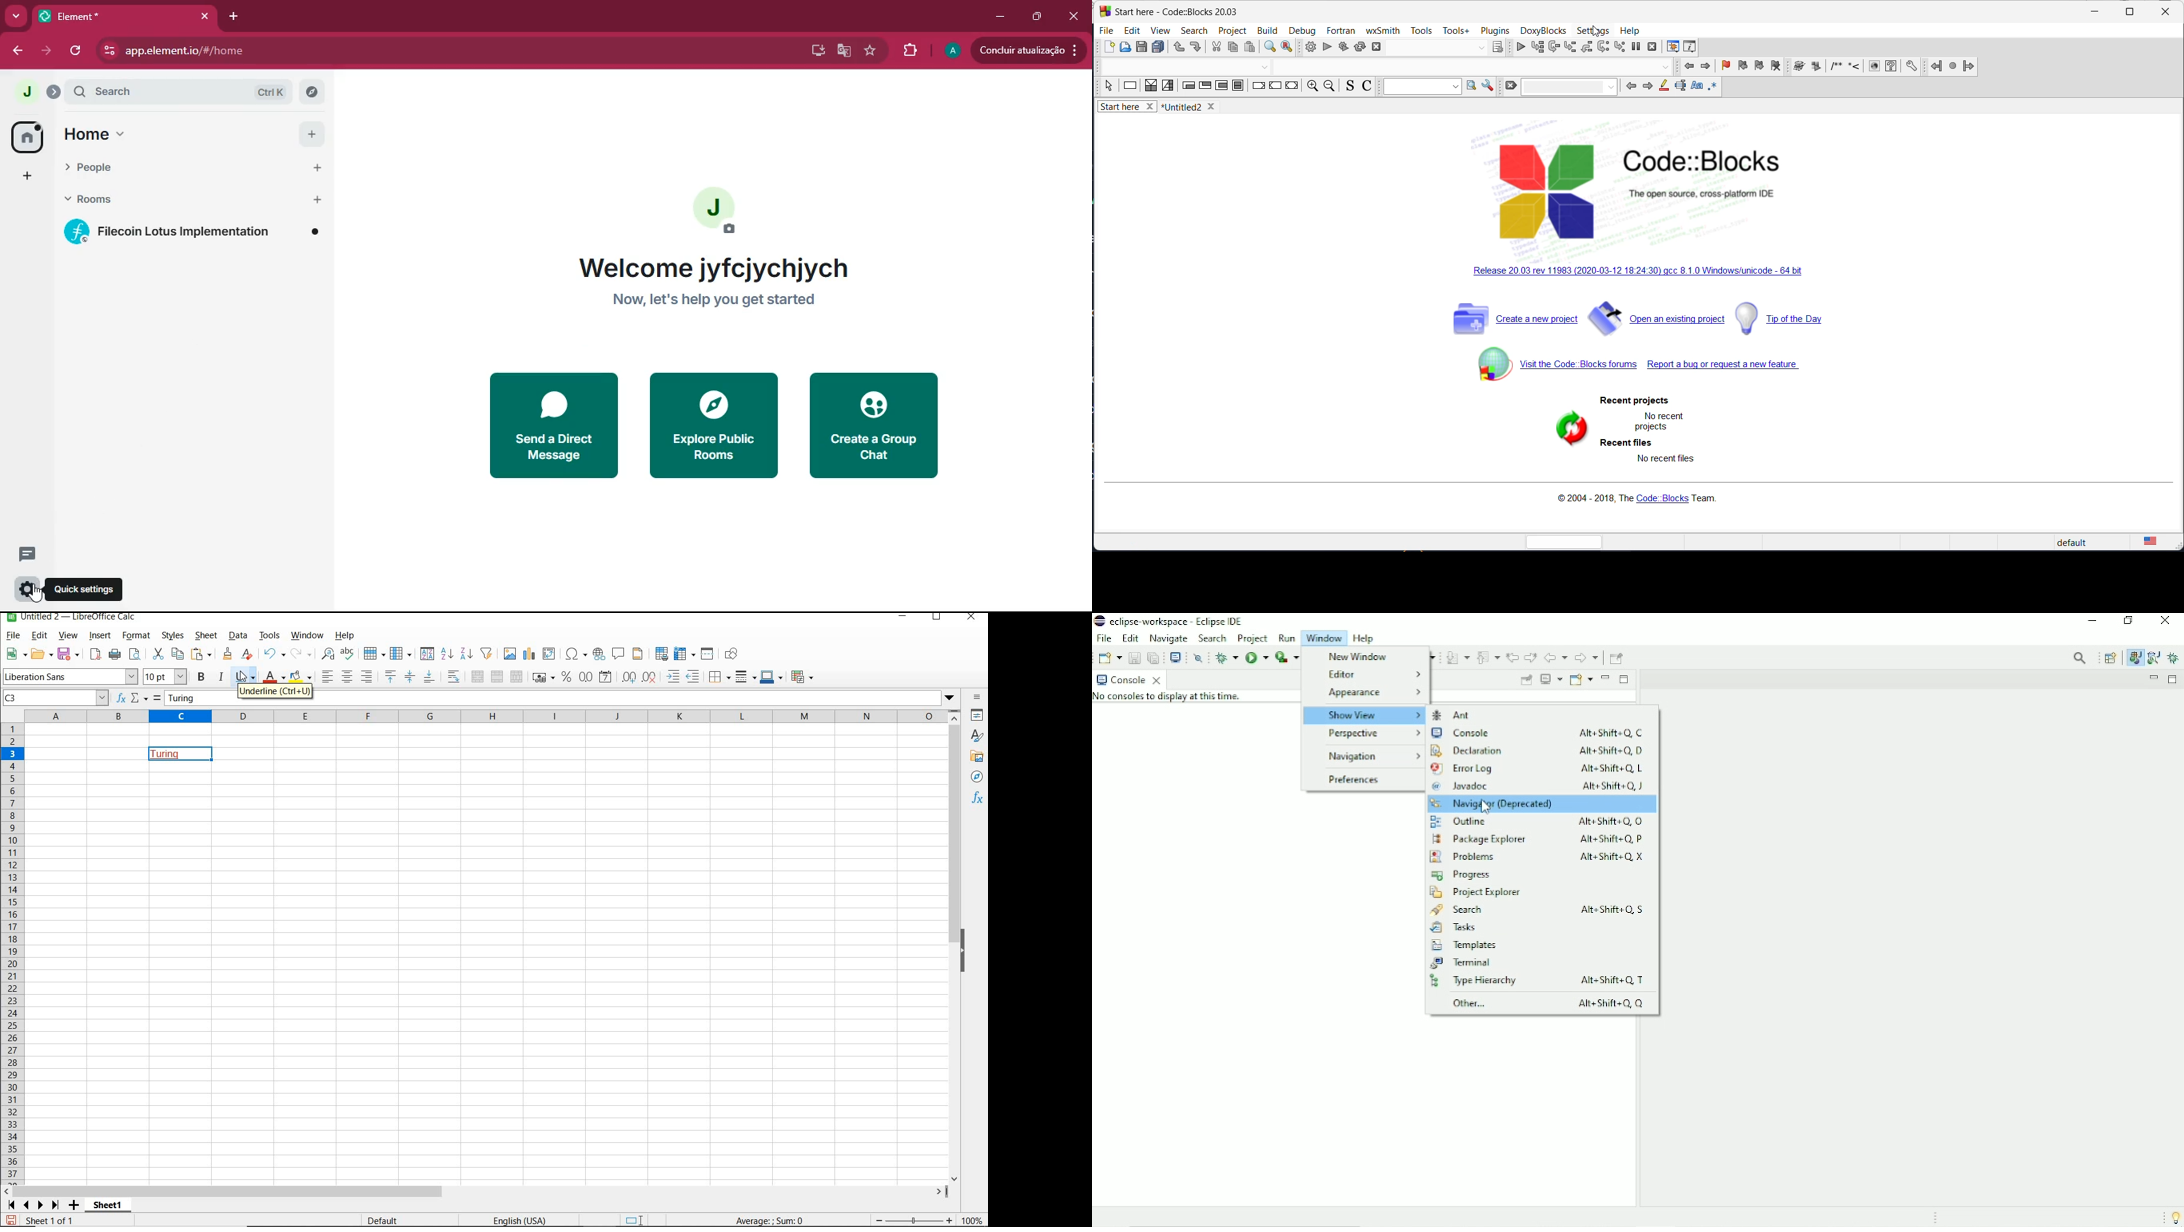 The image size is (2184, 1232). Describe the element at coordinates (1658, 421) in the screenshot. I see `No recent projects` at that location.